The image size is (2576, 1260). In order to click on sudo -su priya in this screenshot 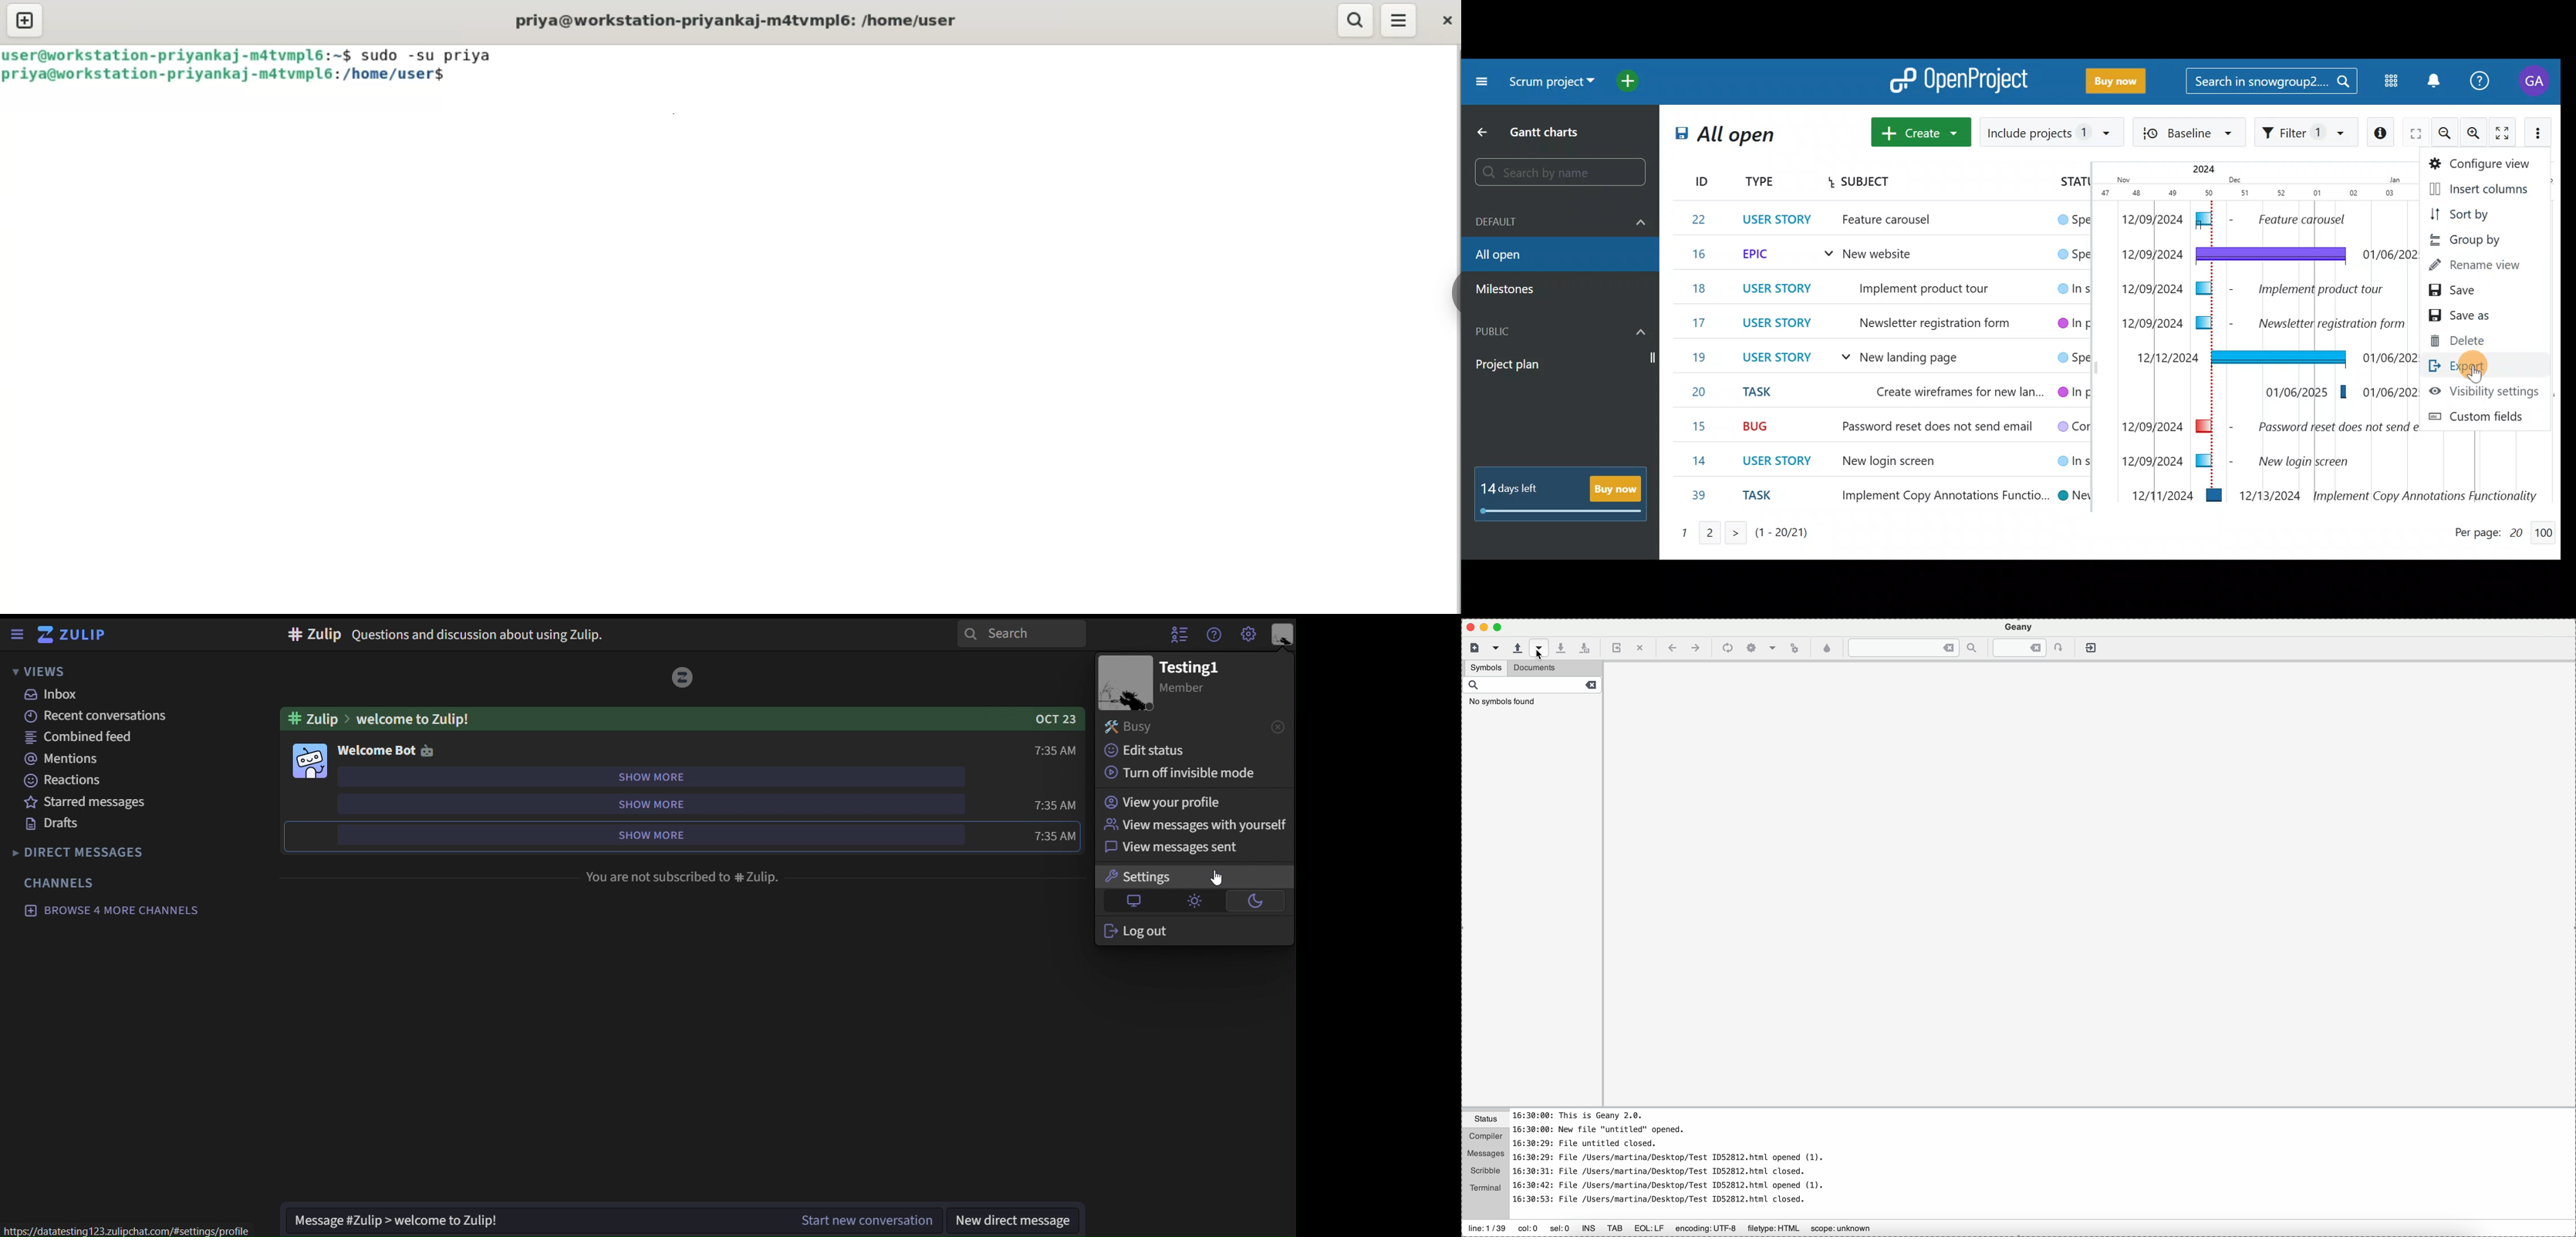, I will do `click(425, 54)`.